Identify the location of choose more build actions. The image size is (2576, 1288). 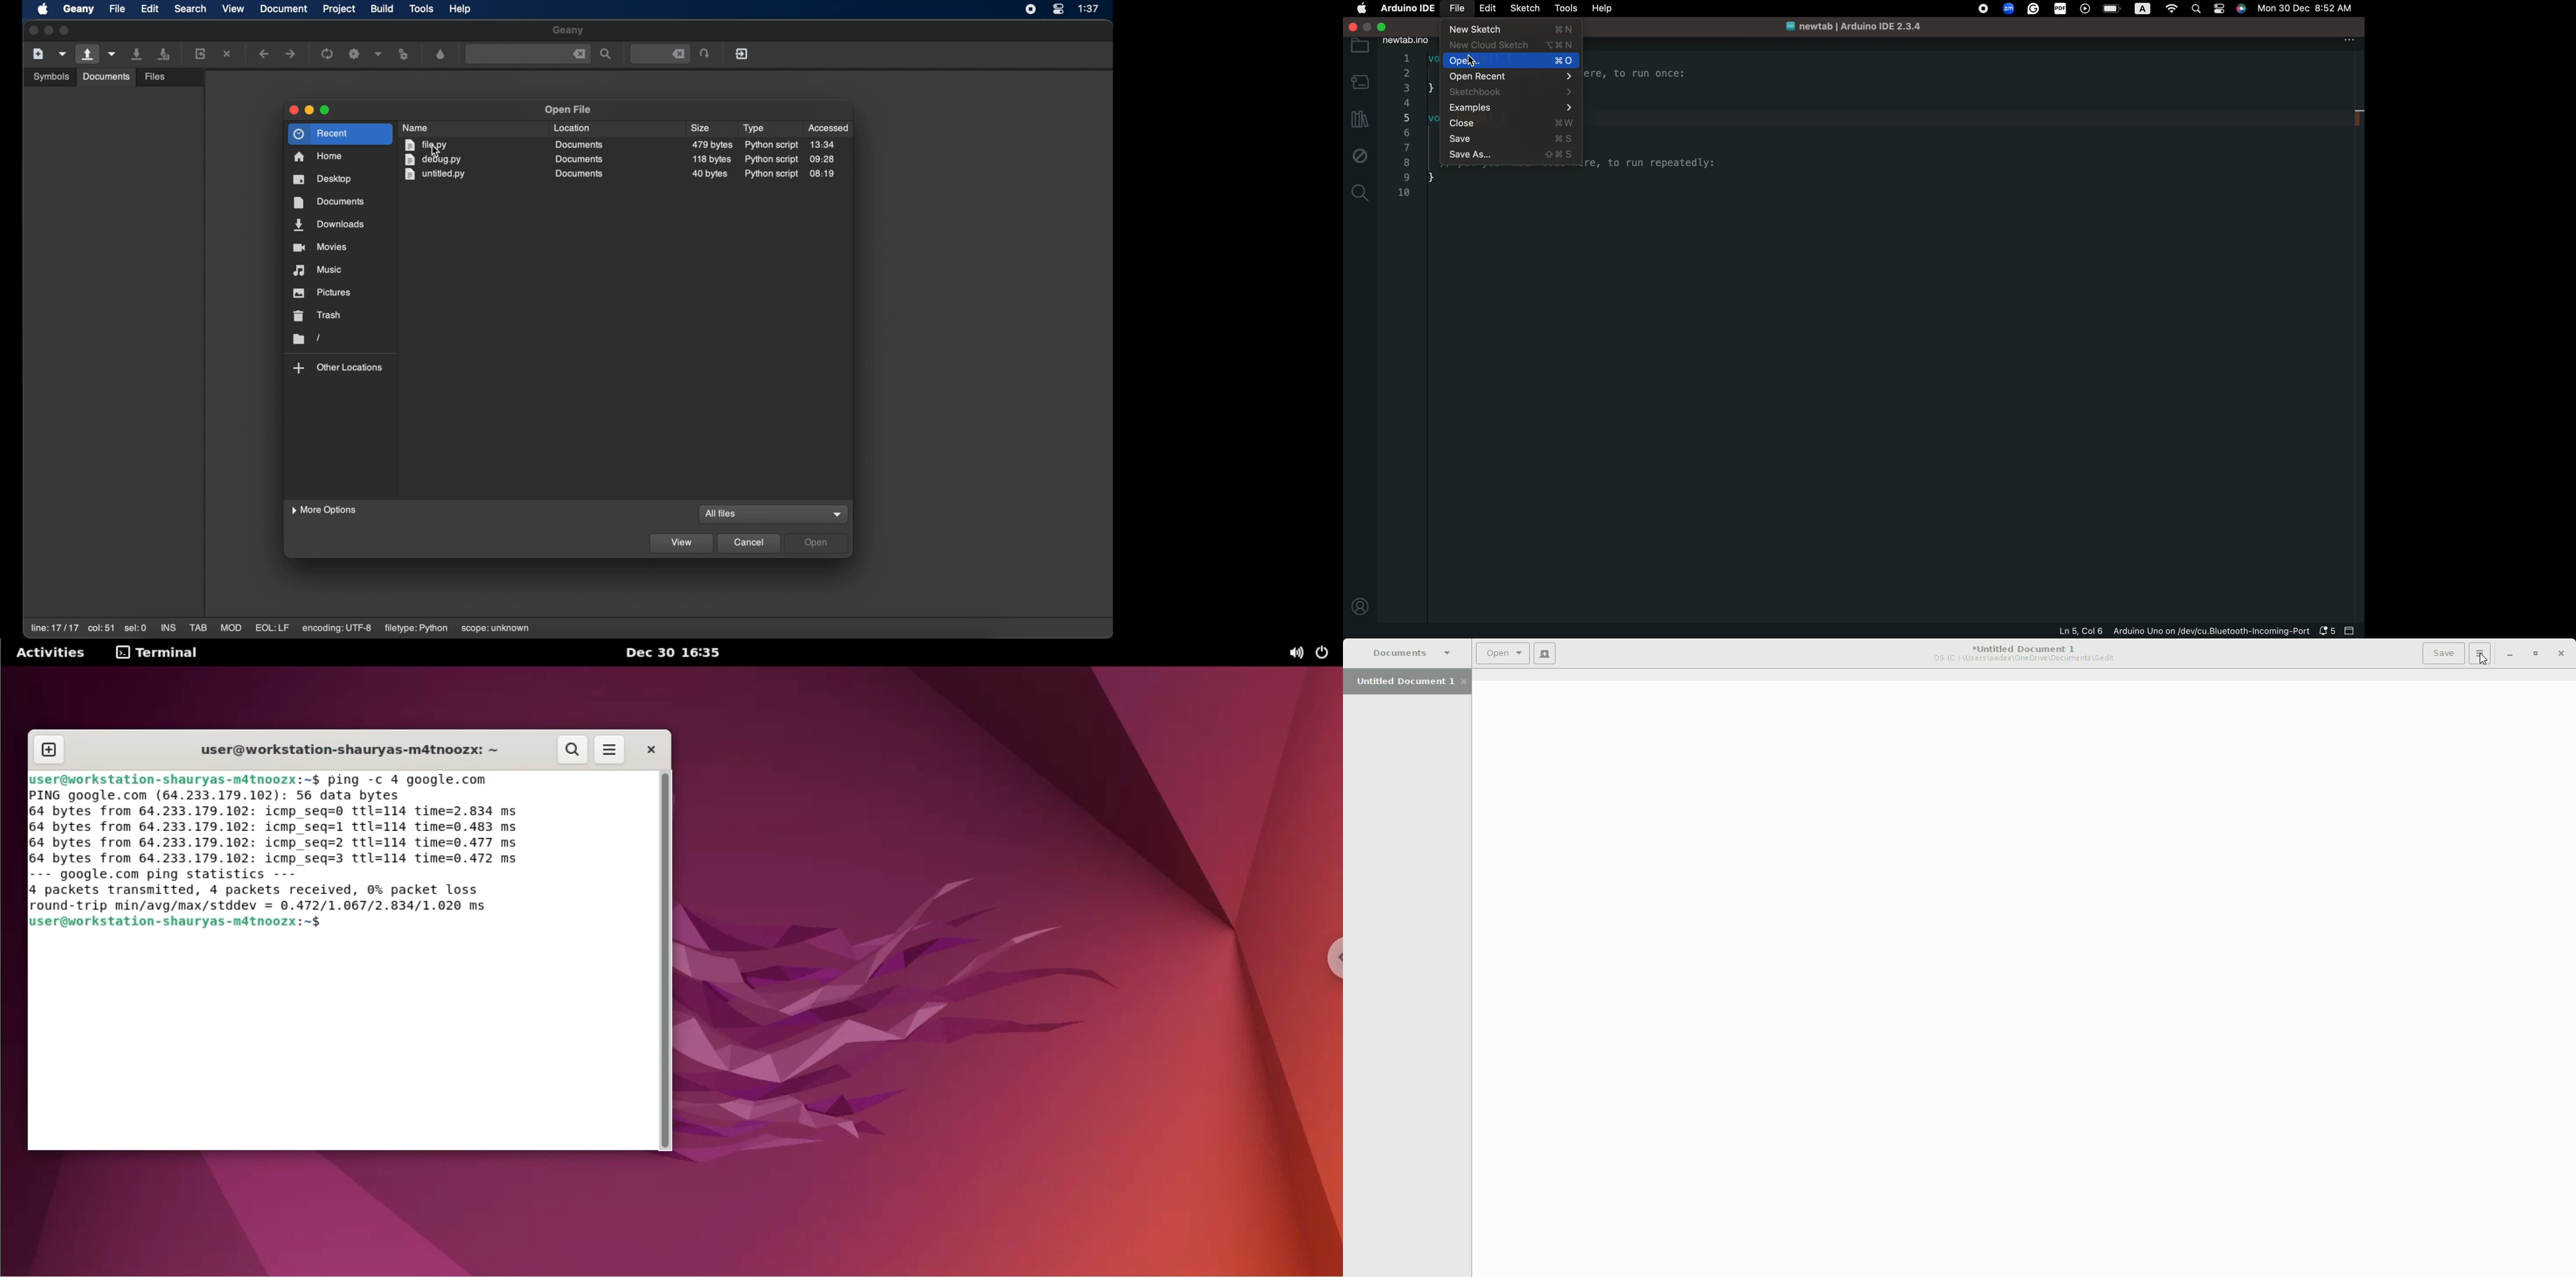
(378, 54).